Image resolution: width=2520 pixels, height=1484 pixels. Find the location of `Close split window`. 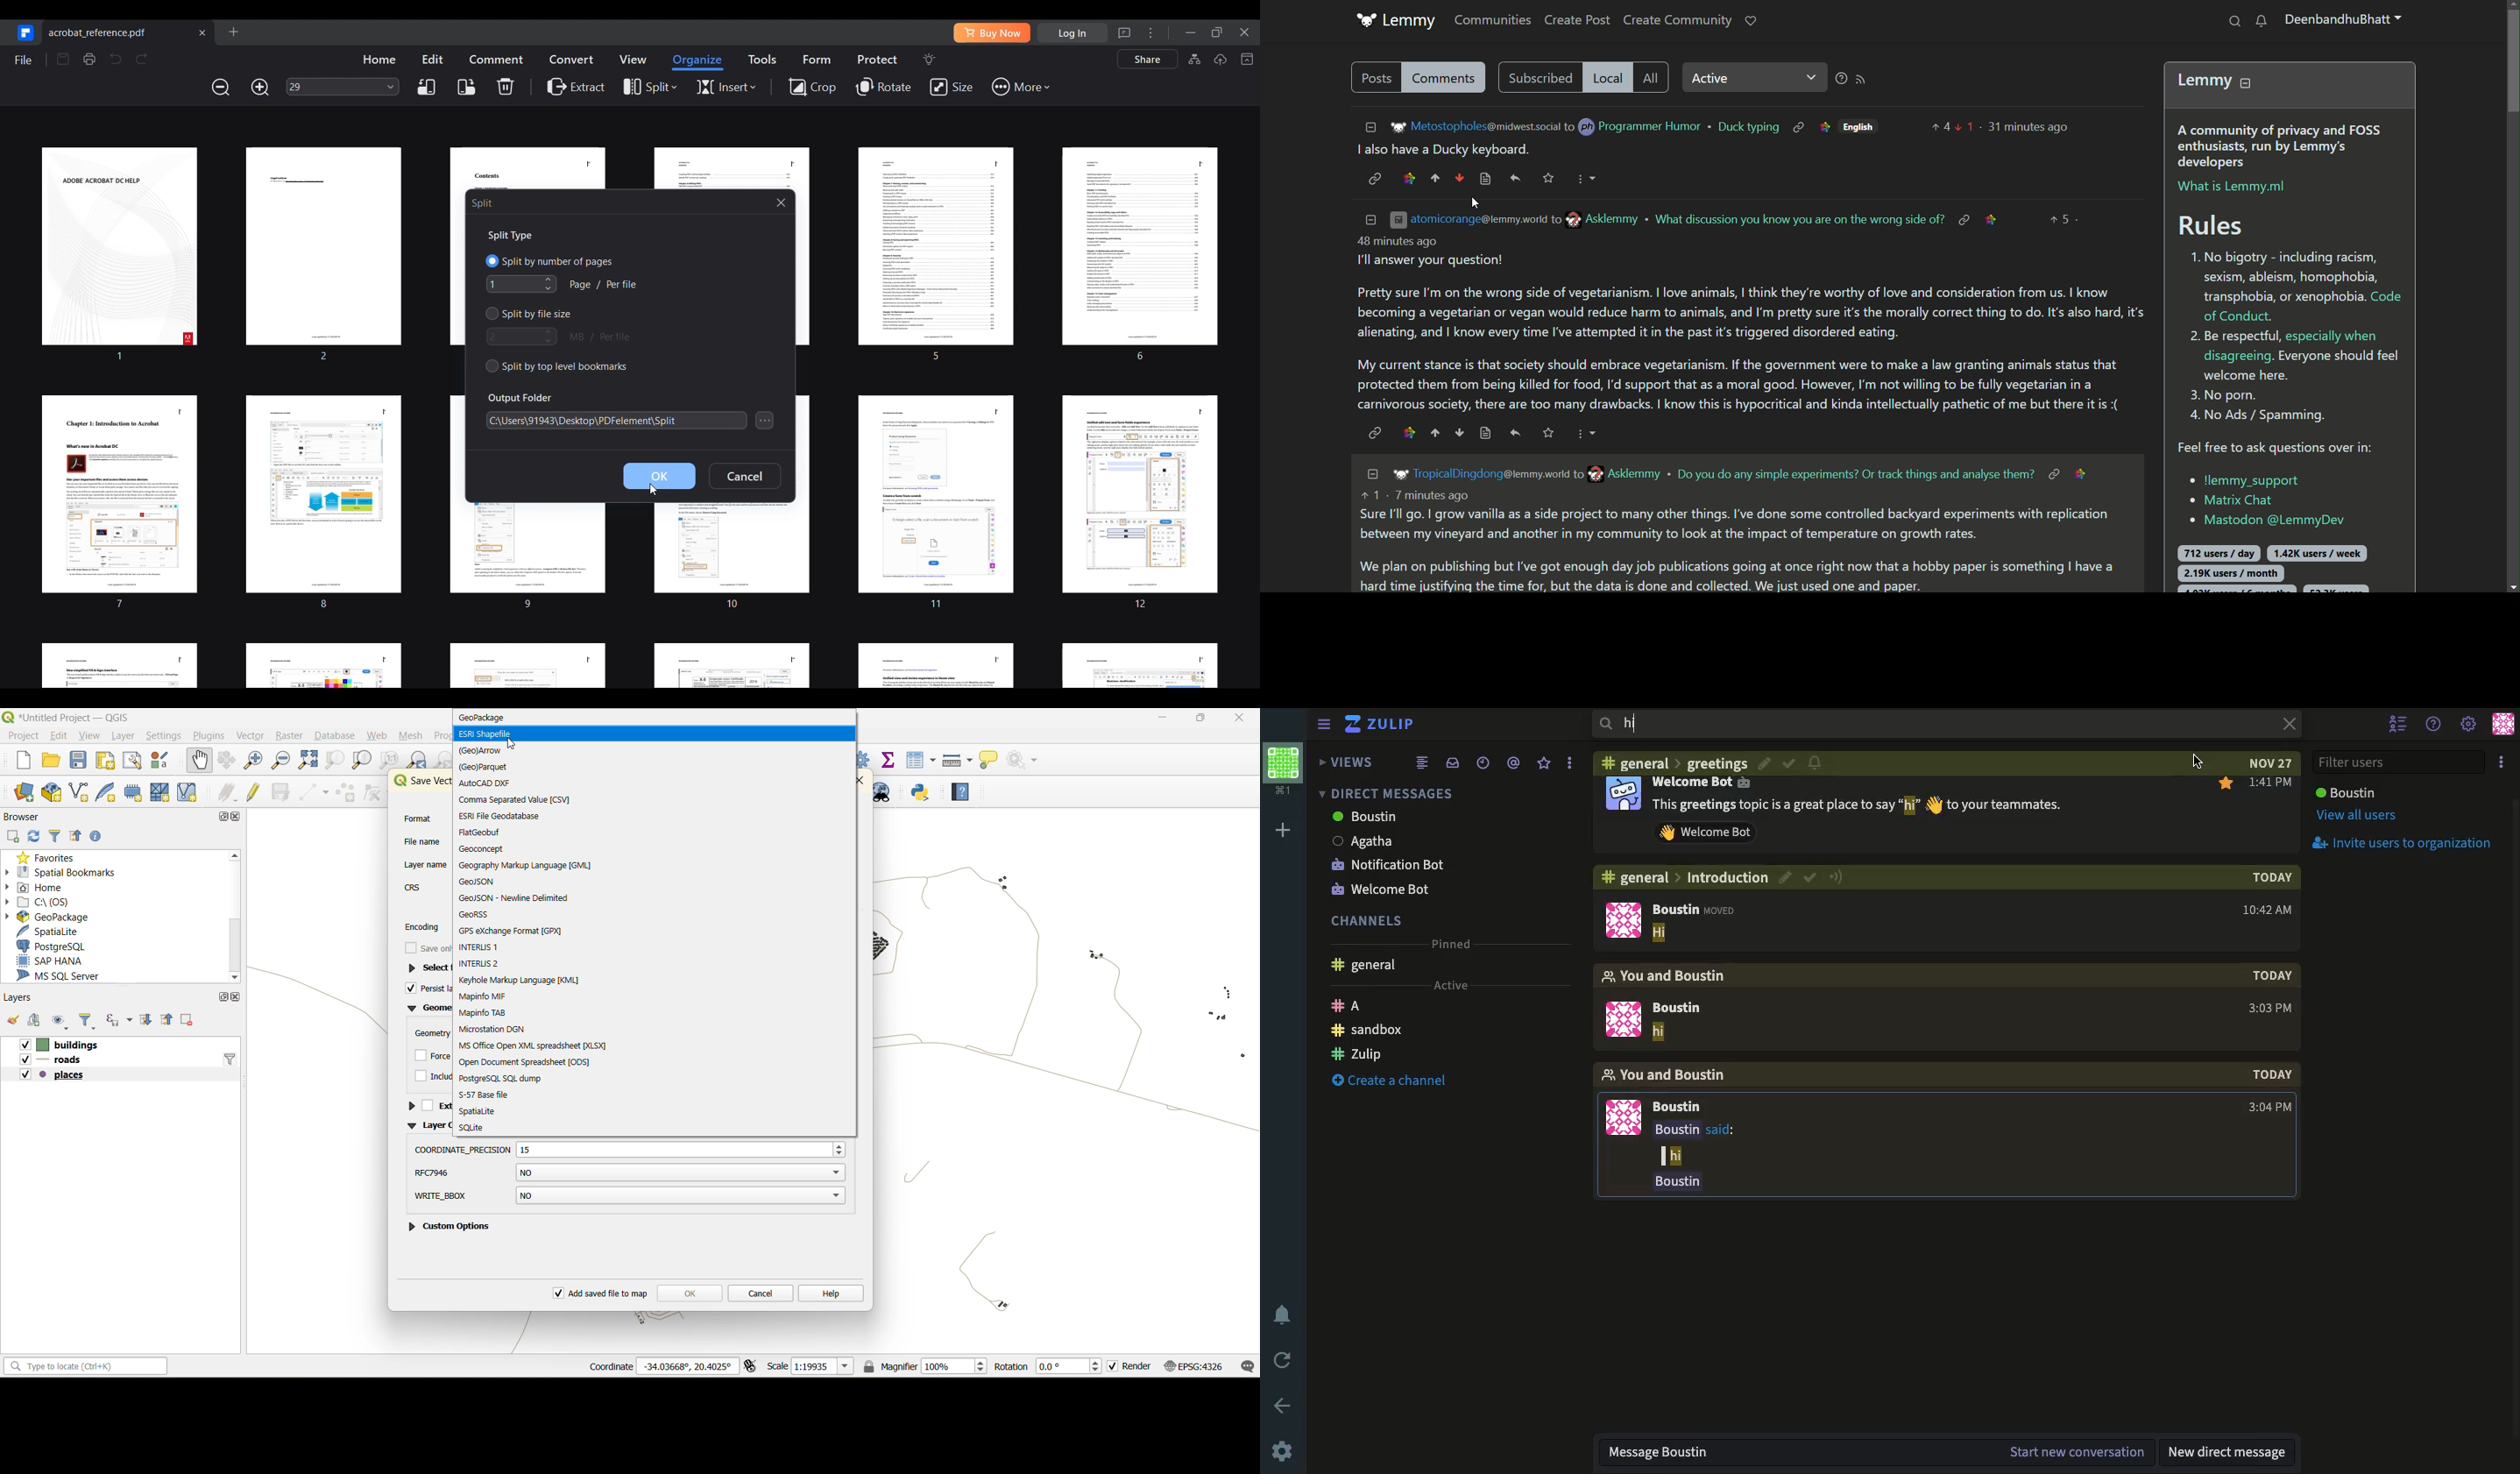

Close split window is located at coordinates (781, 202).